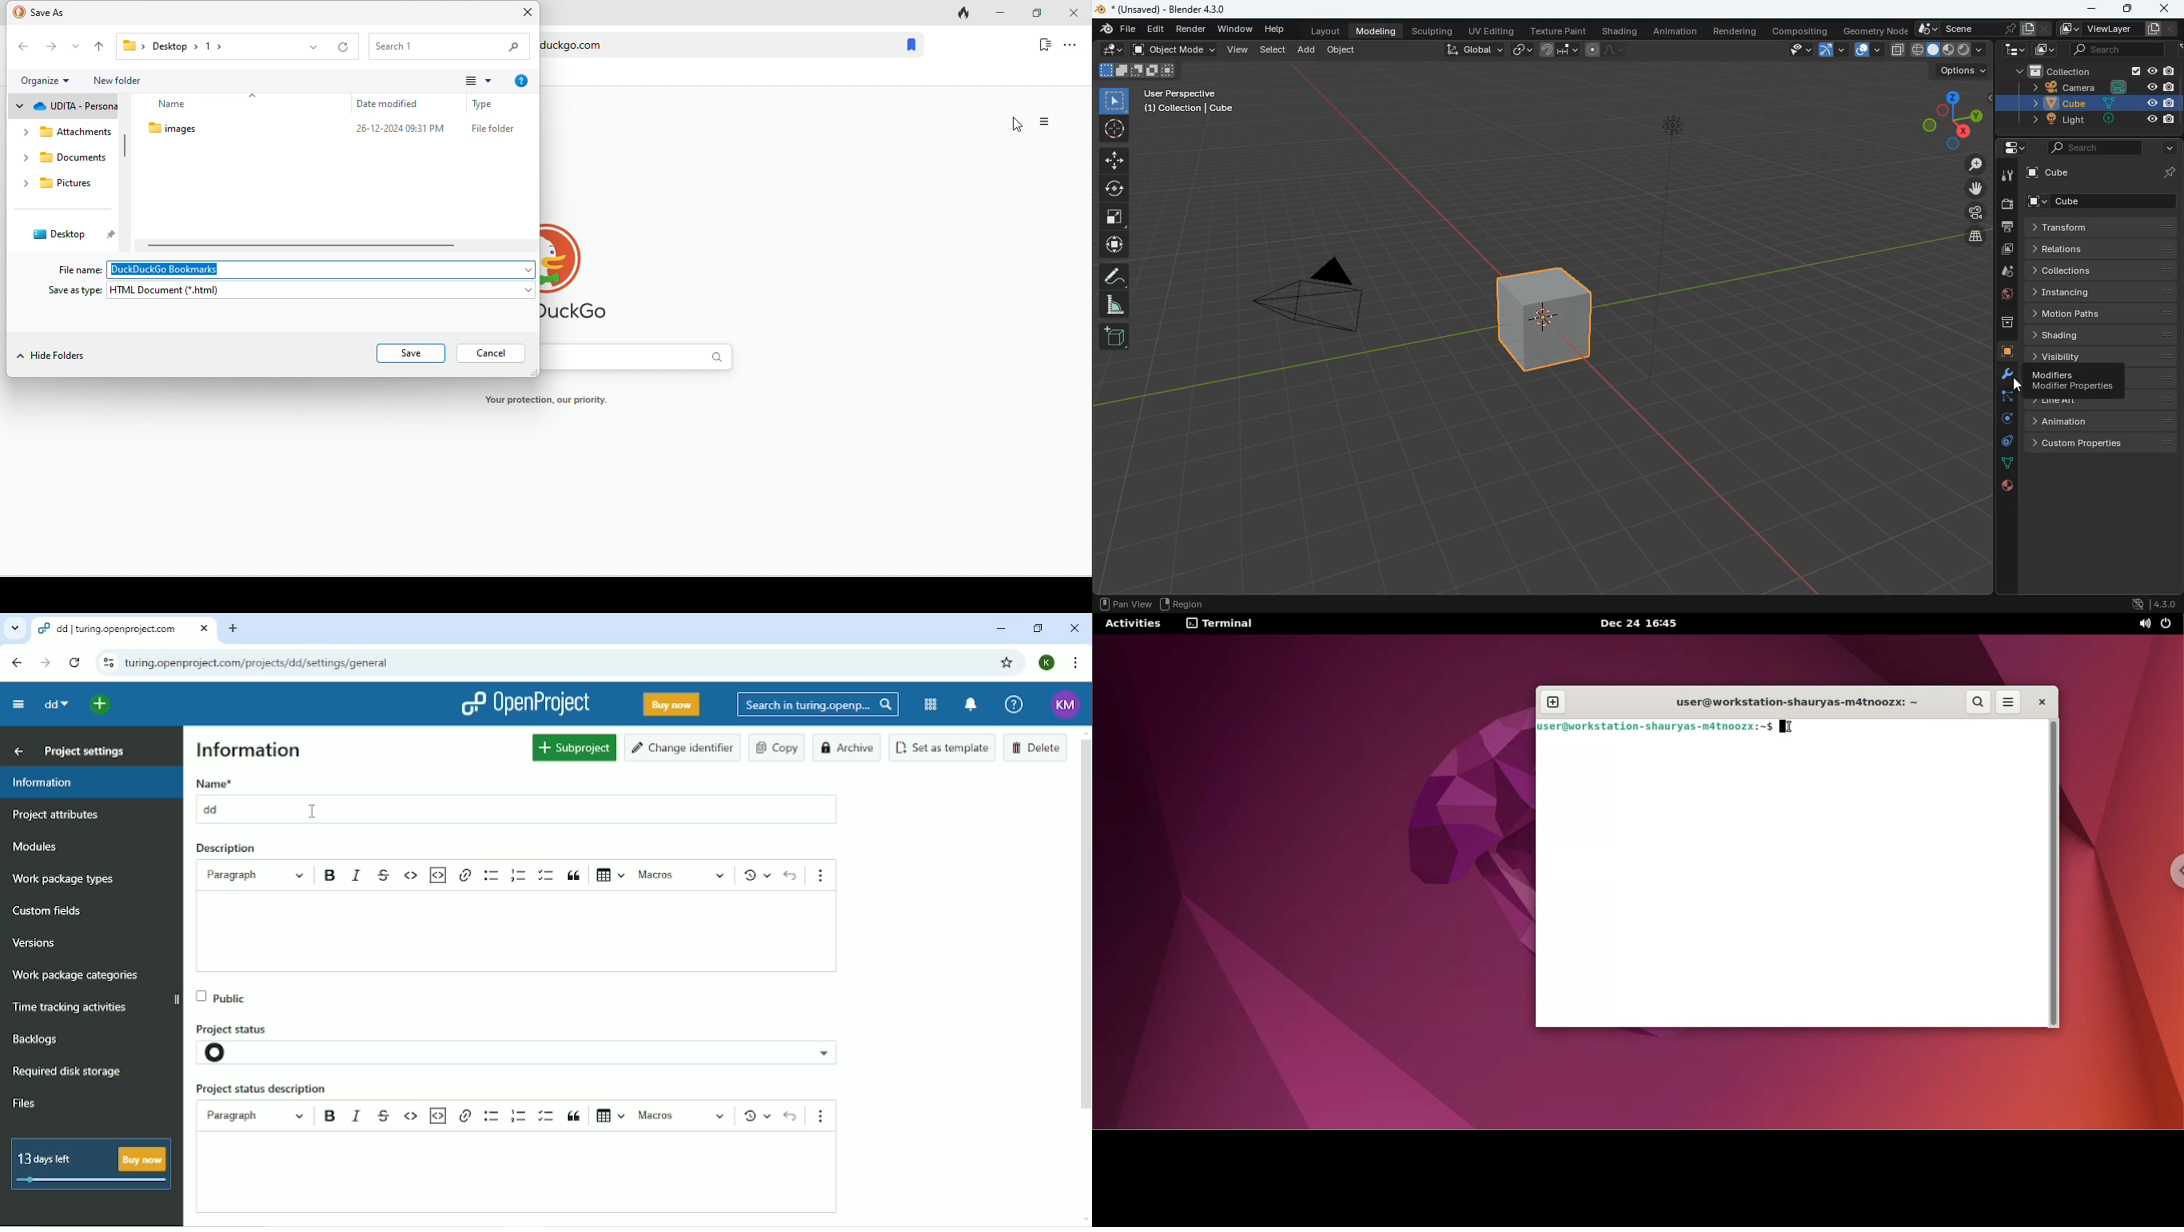 This screenshot has height=1232, width=2184. I want to click on edit, so click(1111, 49).